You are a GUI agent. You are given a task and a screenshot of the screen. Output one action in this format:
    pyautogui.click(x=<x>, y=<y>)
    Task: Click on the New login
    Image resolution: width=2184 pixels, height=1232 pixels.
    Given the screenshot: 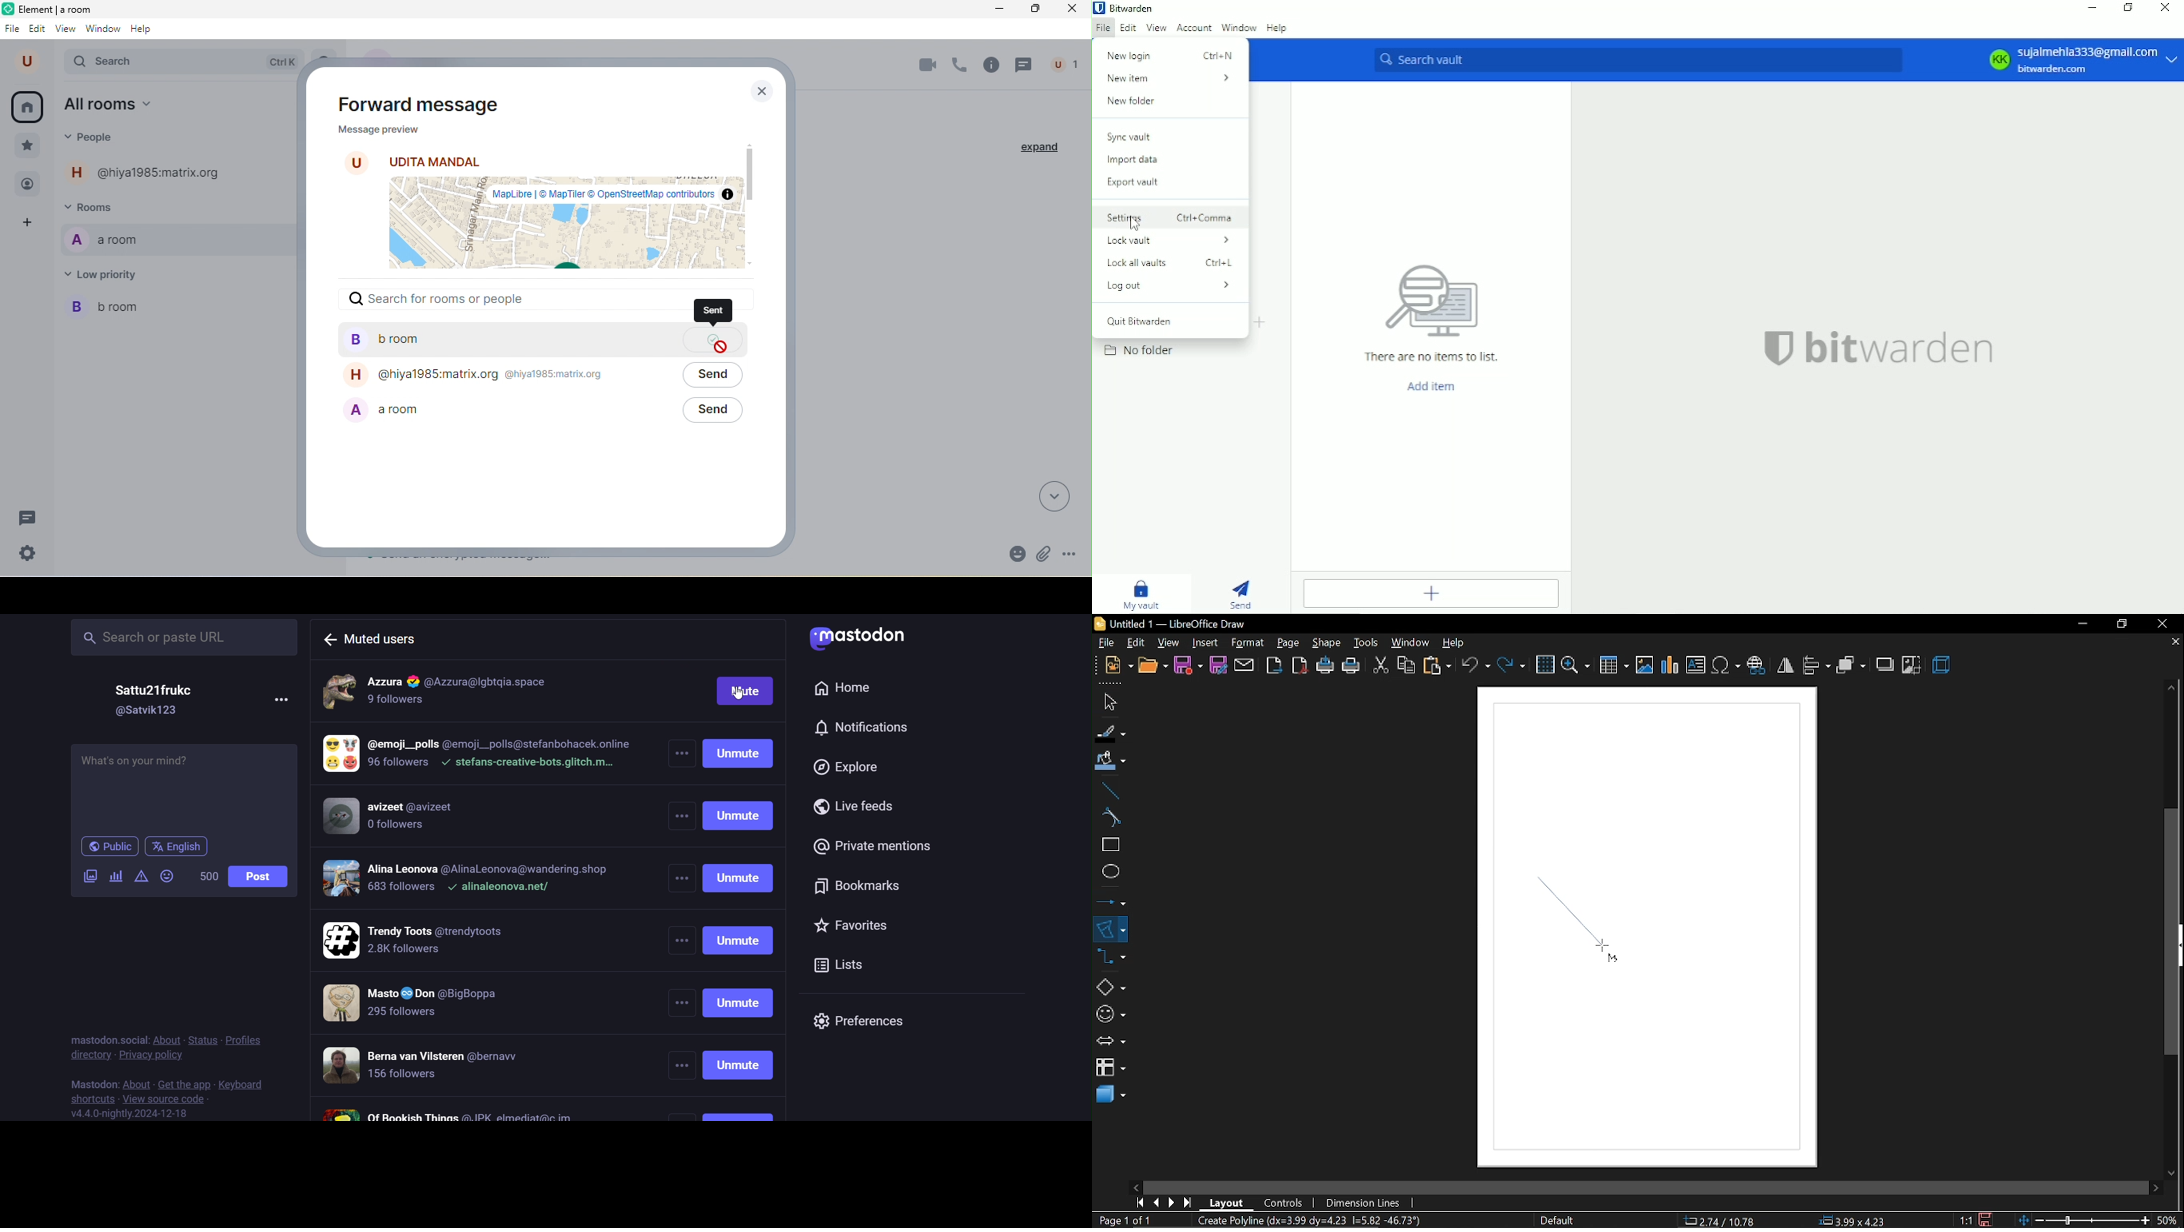 What is the action you would take?
    pyautogui.click(x=1170, y=56)
    